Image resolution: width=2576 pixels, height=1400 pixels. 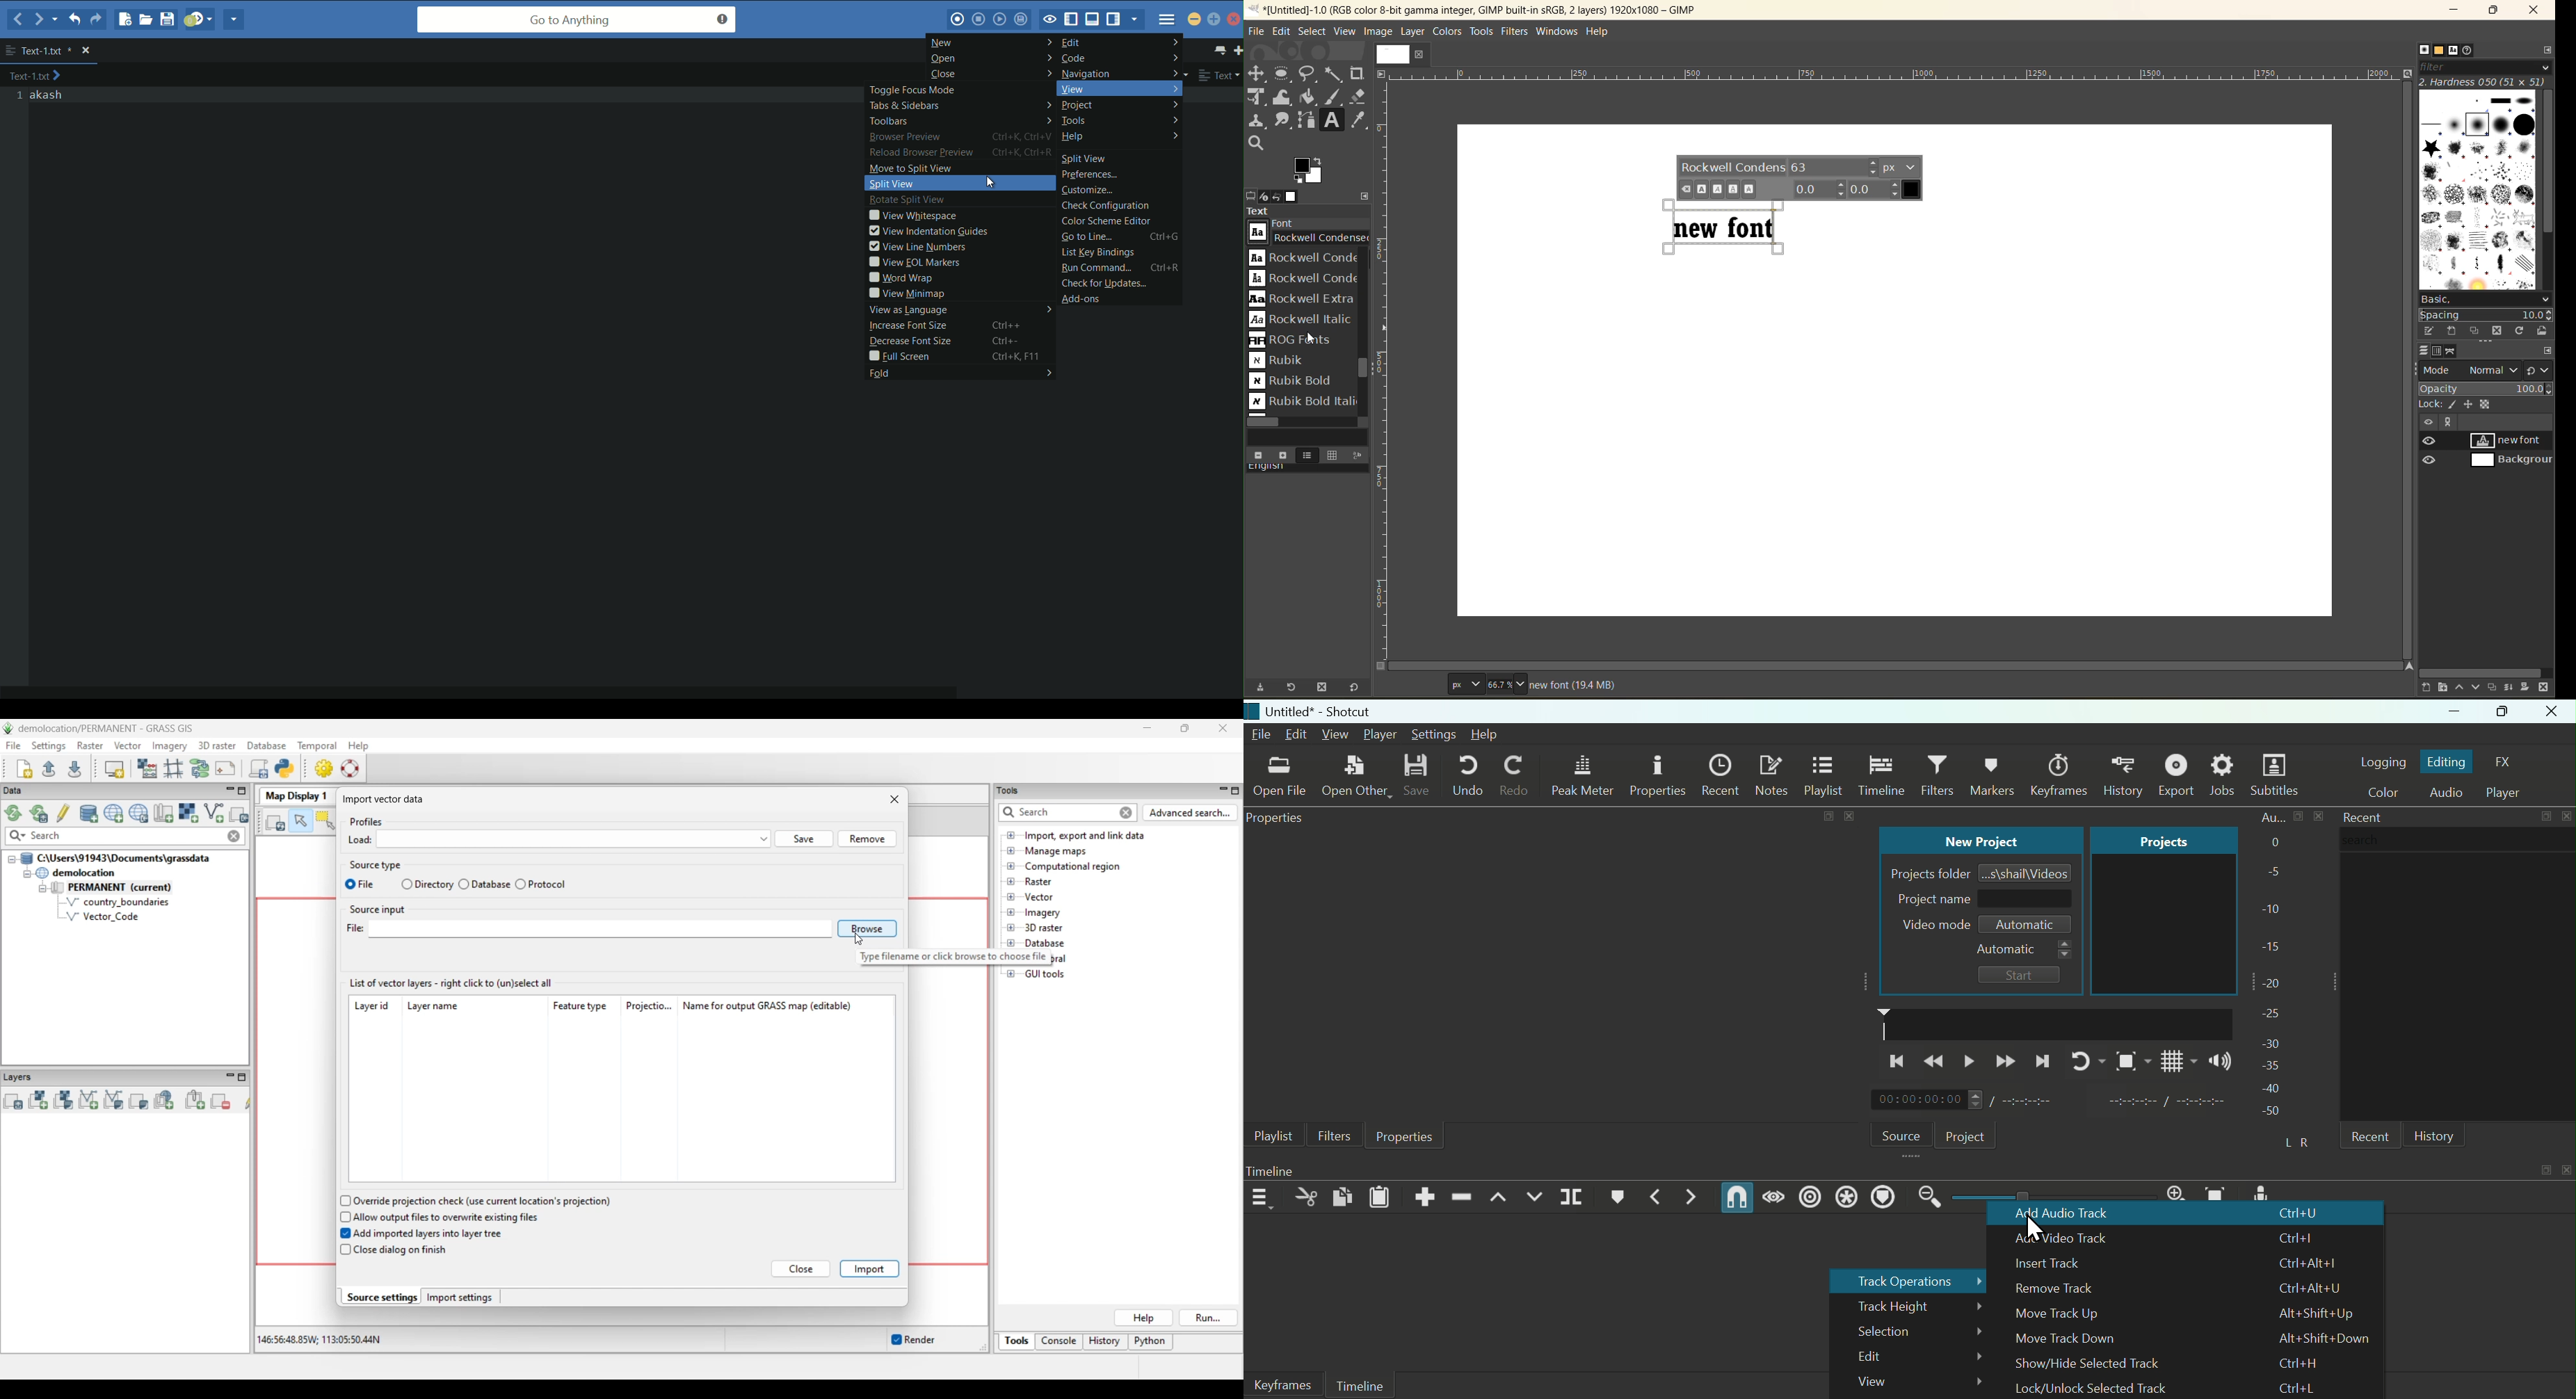 I want to click on add a mask, so click(x=2529, y=687).